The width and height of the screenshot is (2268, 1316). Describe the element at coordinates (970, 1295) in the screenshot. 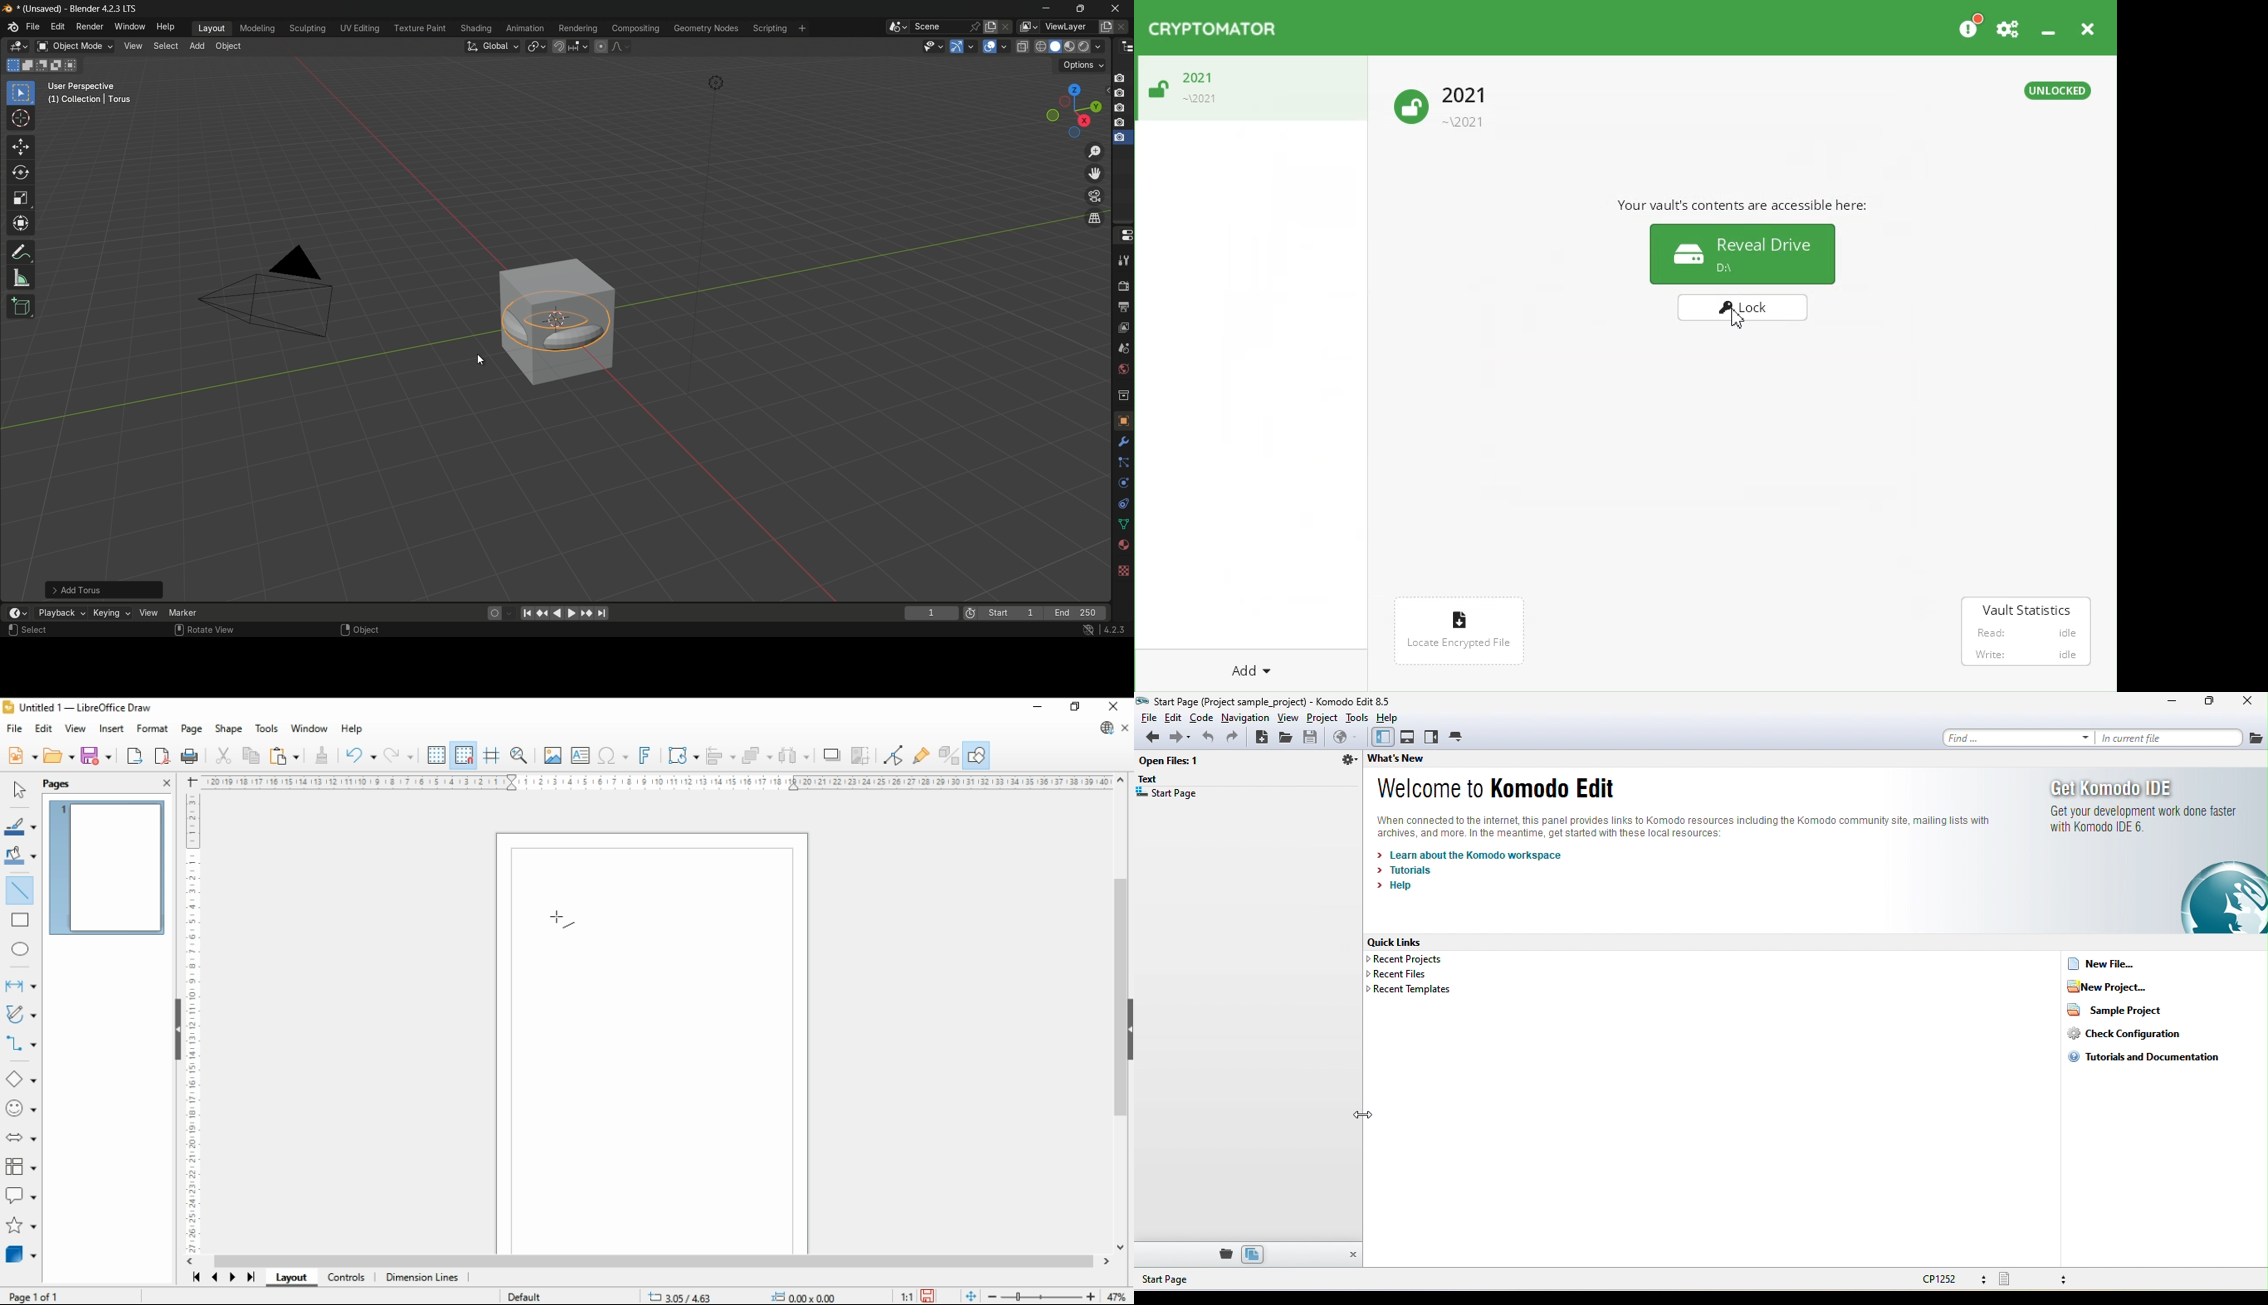

I see `fit document to window` at that location.